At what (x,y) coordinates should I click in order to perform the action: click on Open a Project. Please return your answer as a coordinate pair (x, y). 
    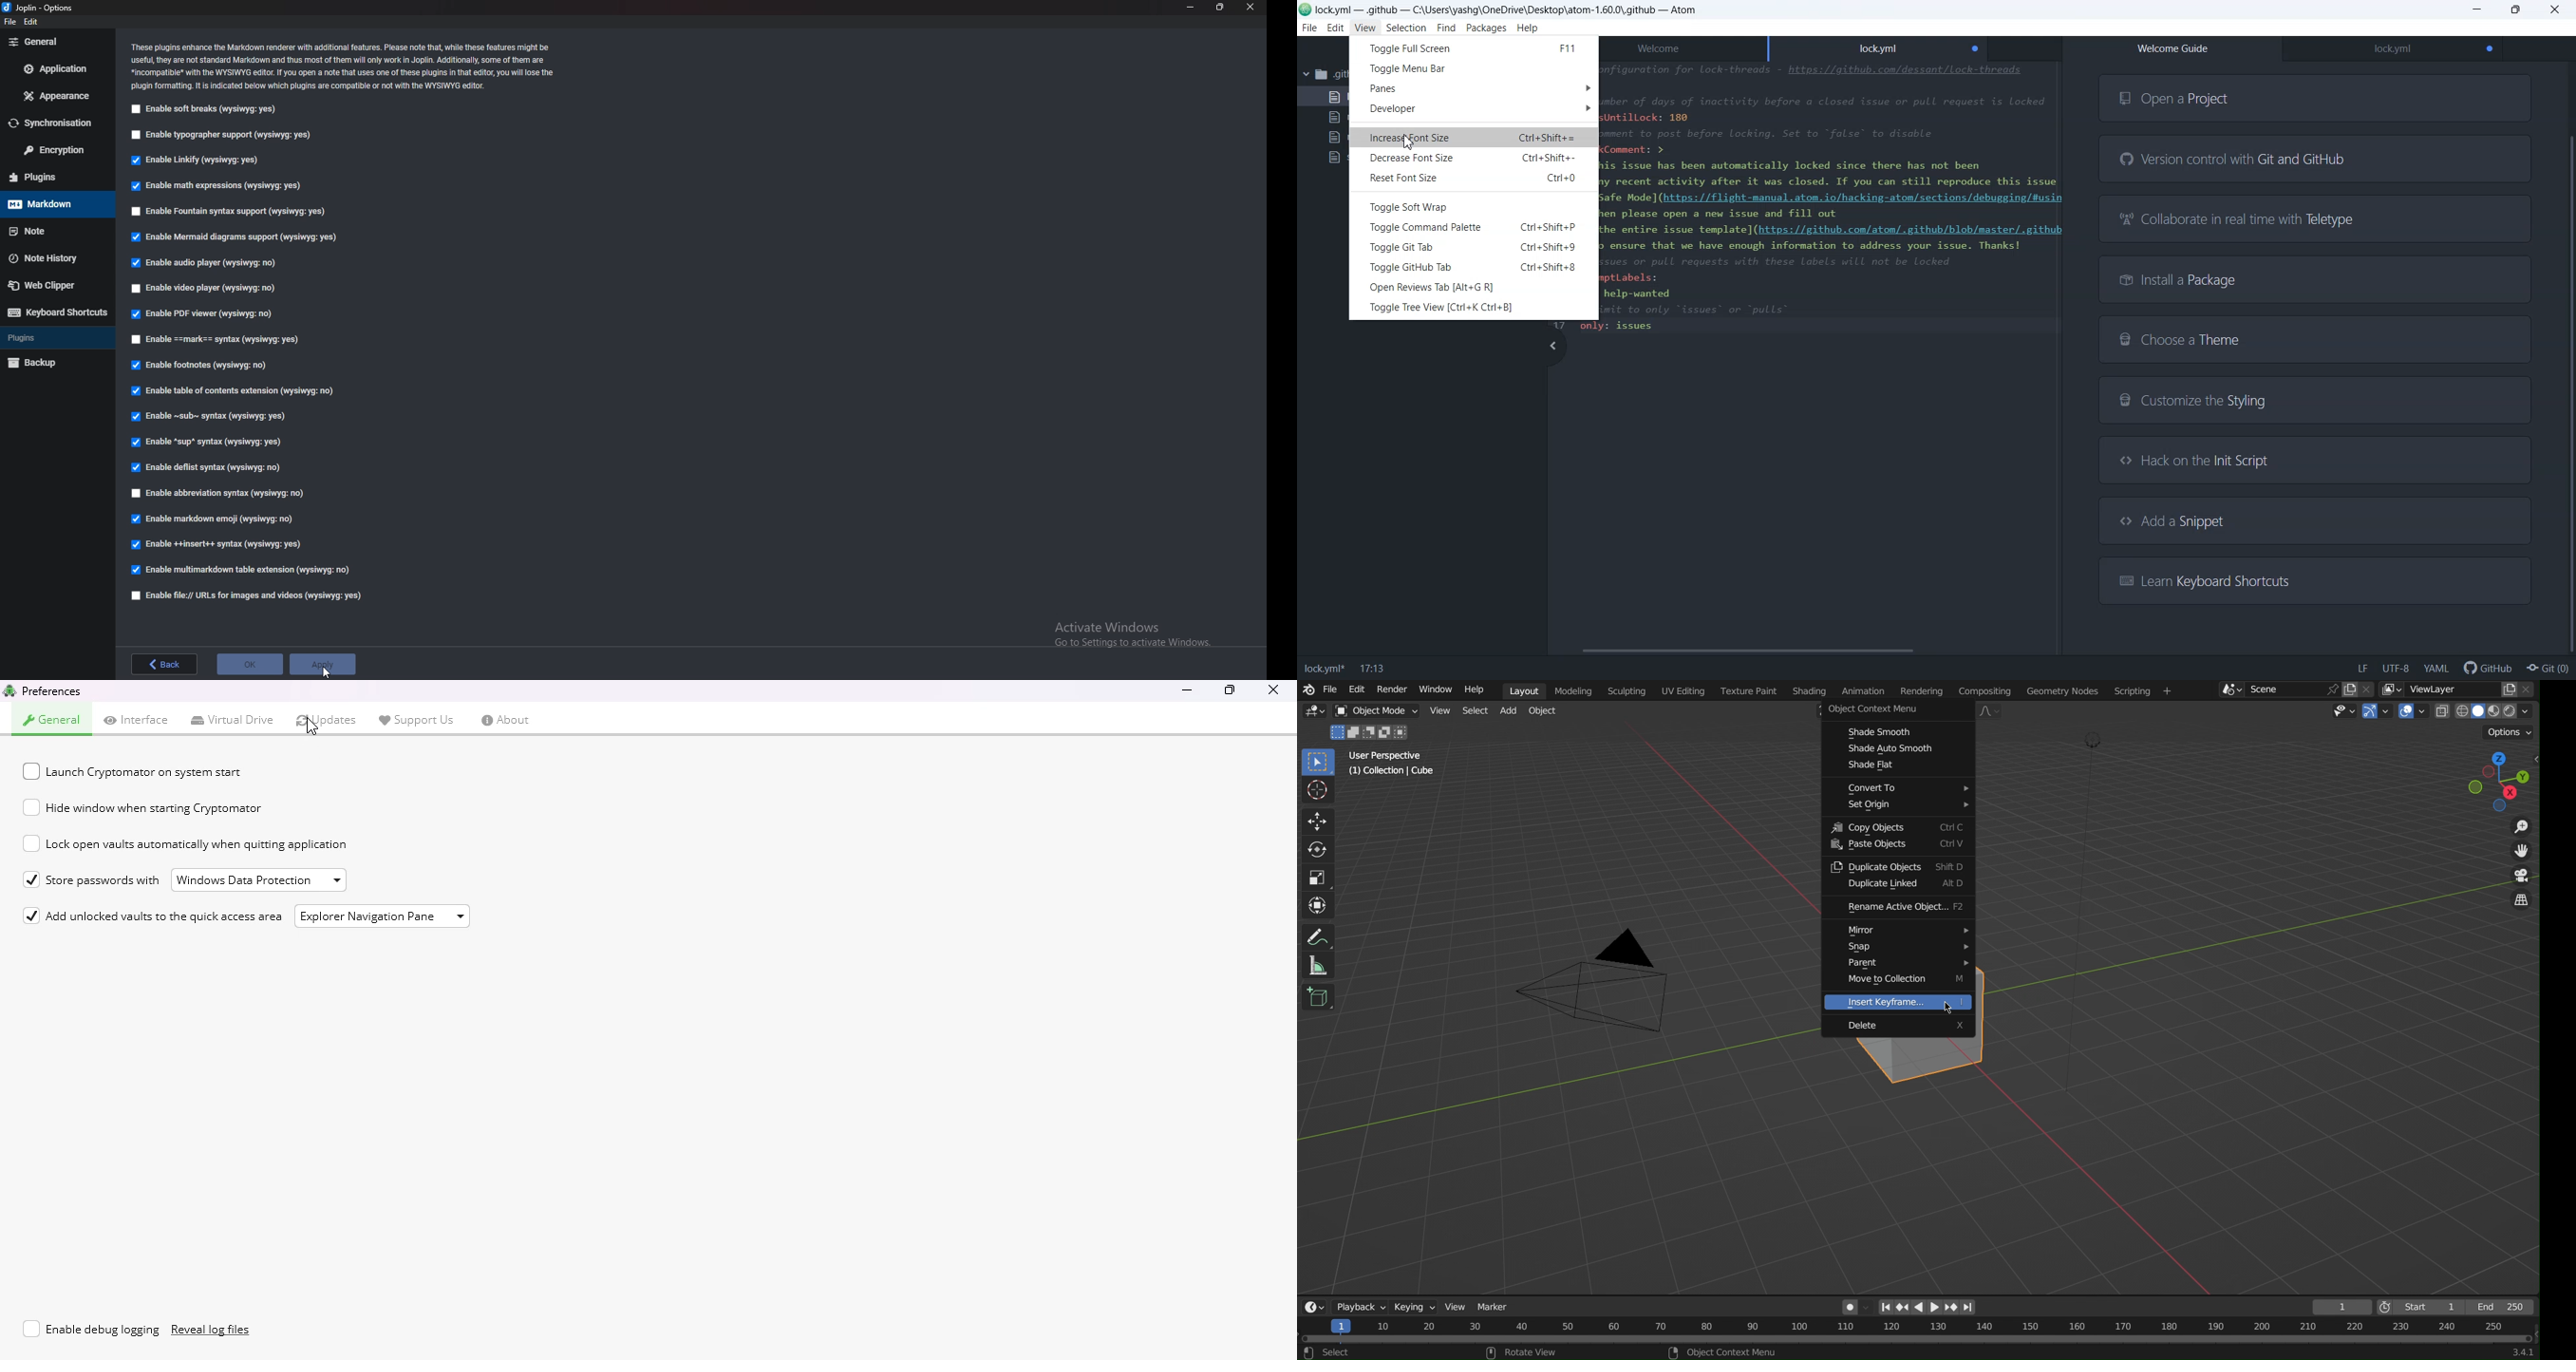
    Looking at the image, I should click on (2316, 97).